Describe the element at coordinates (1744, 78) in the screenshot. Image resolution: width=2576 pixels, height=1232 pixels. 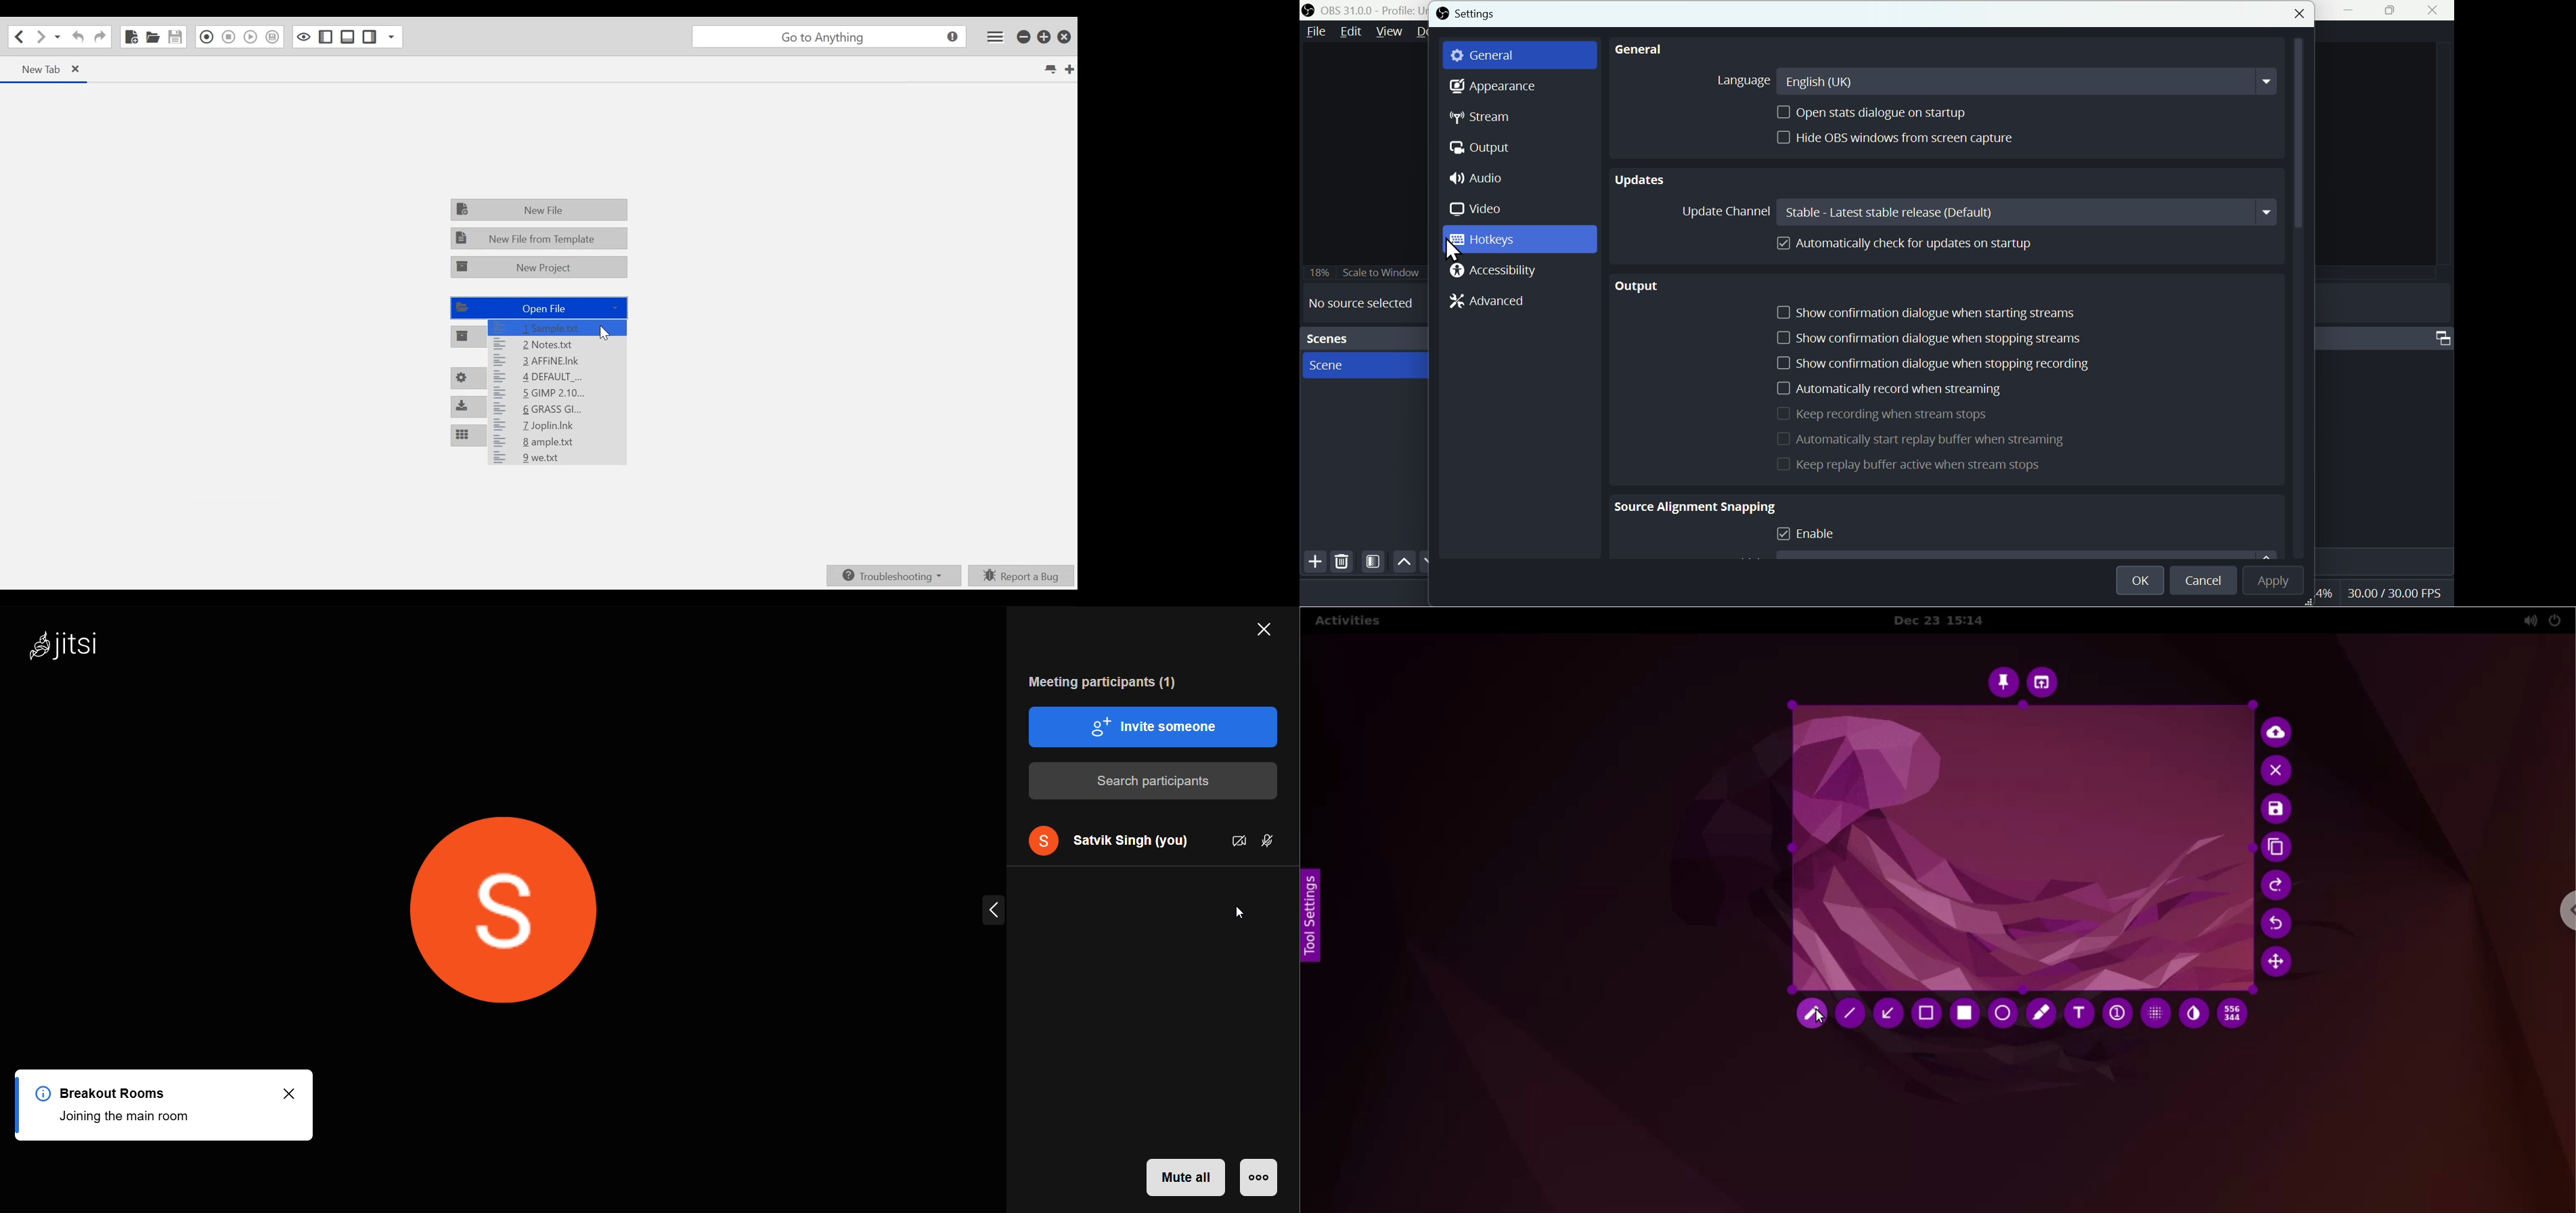
I see `Language` at that location.